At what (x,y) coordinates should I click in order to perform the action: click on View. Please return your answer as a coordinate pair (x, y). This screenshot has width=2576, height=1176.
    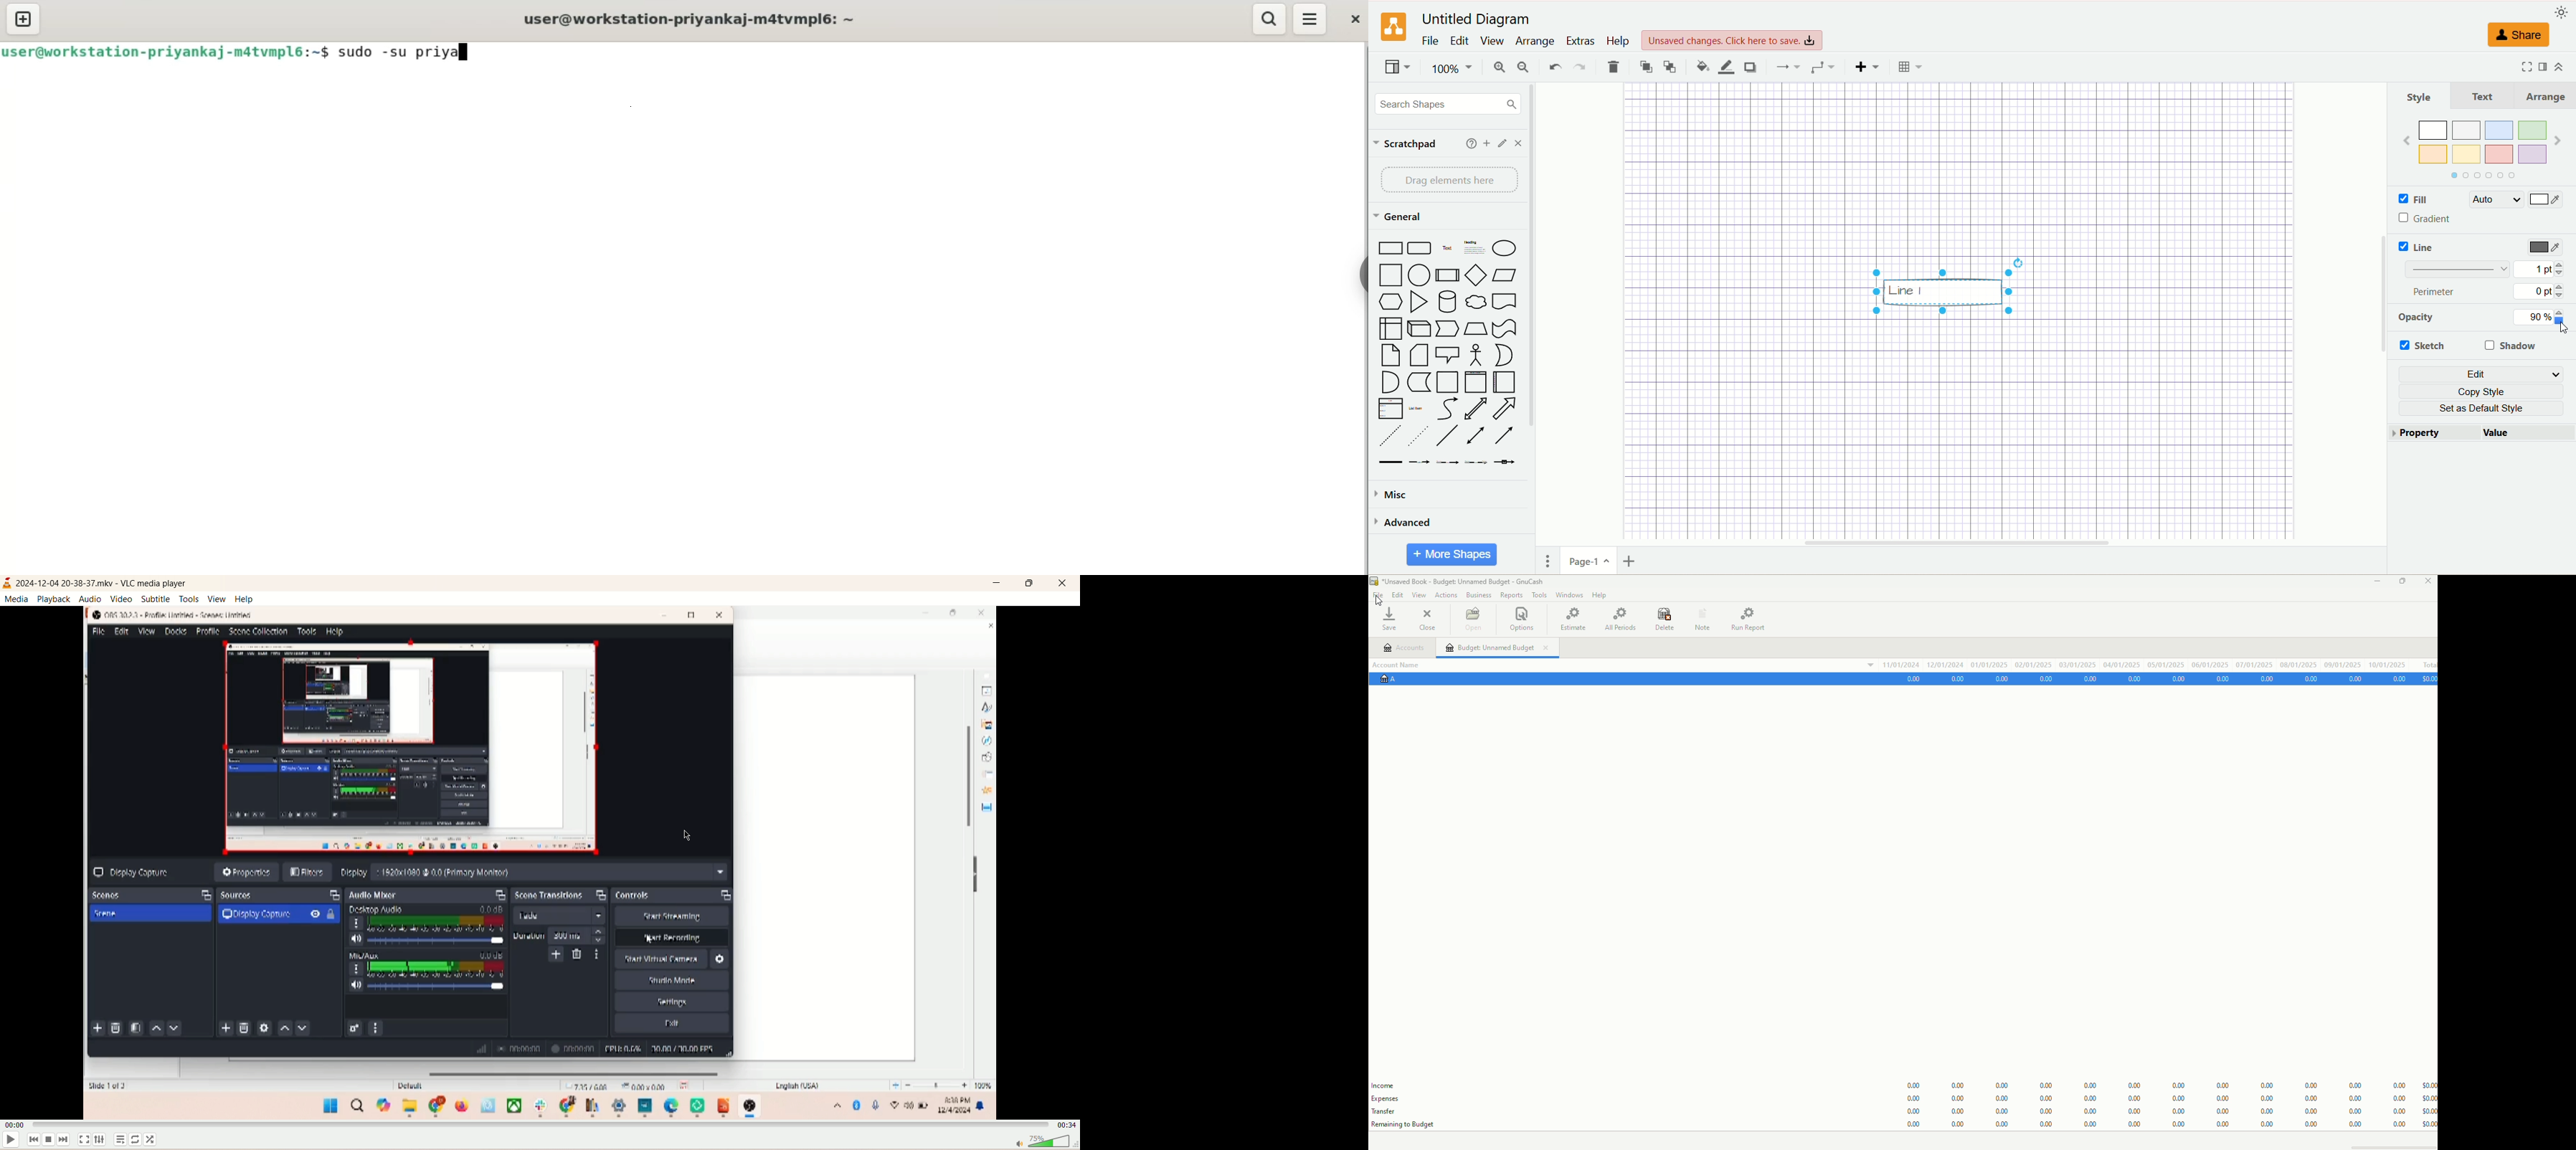
    Looking at the image, I should click on (1417, 593).